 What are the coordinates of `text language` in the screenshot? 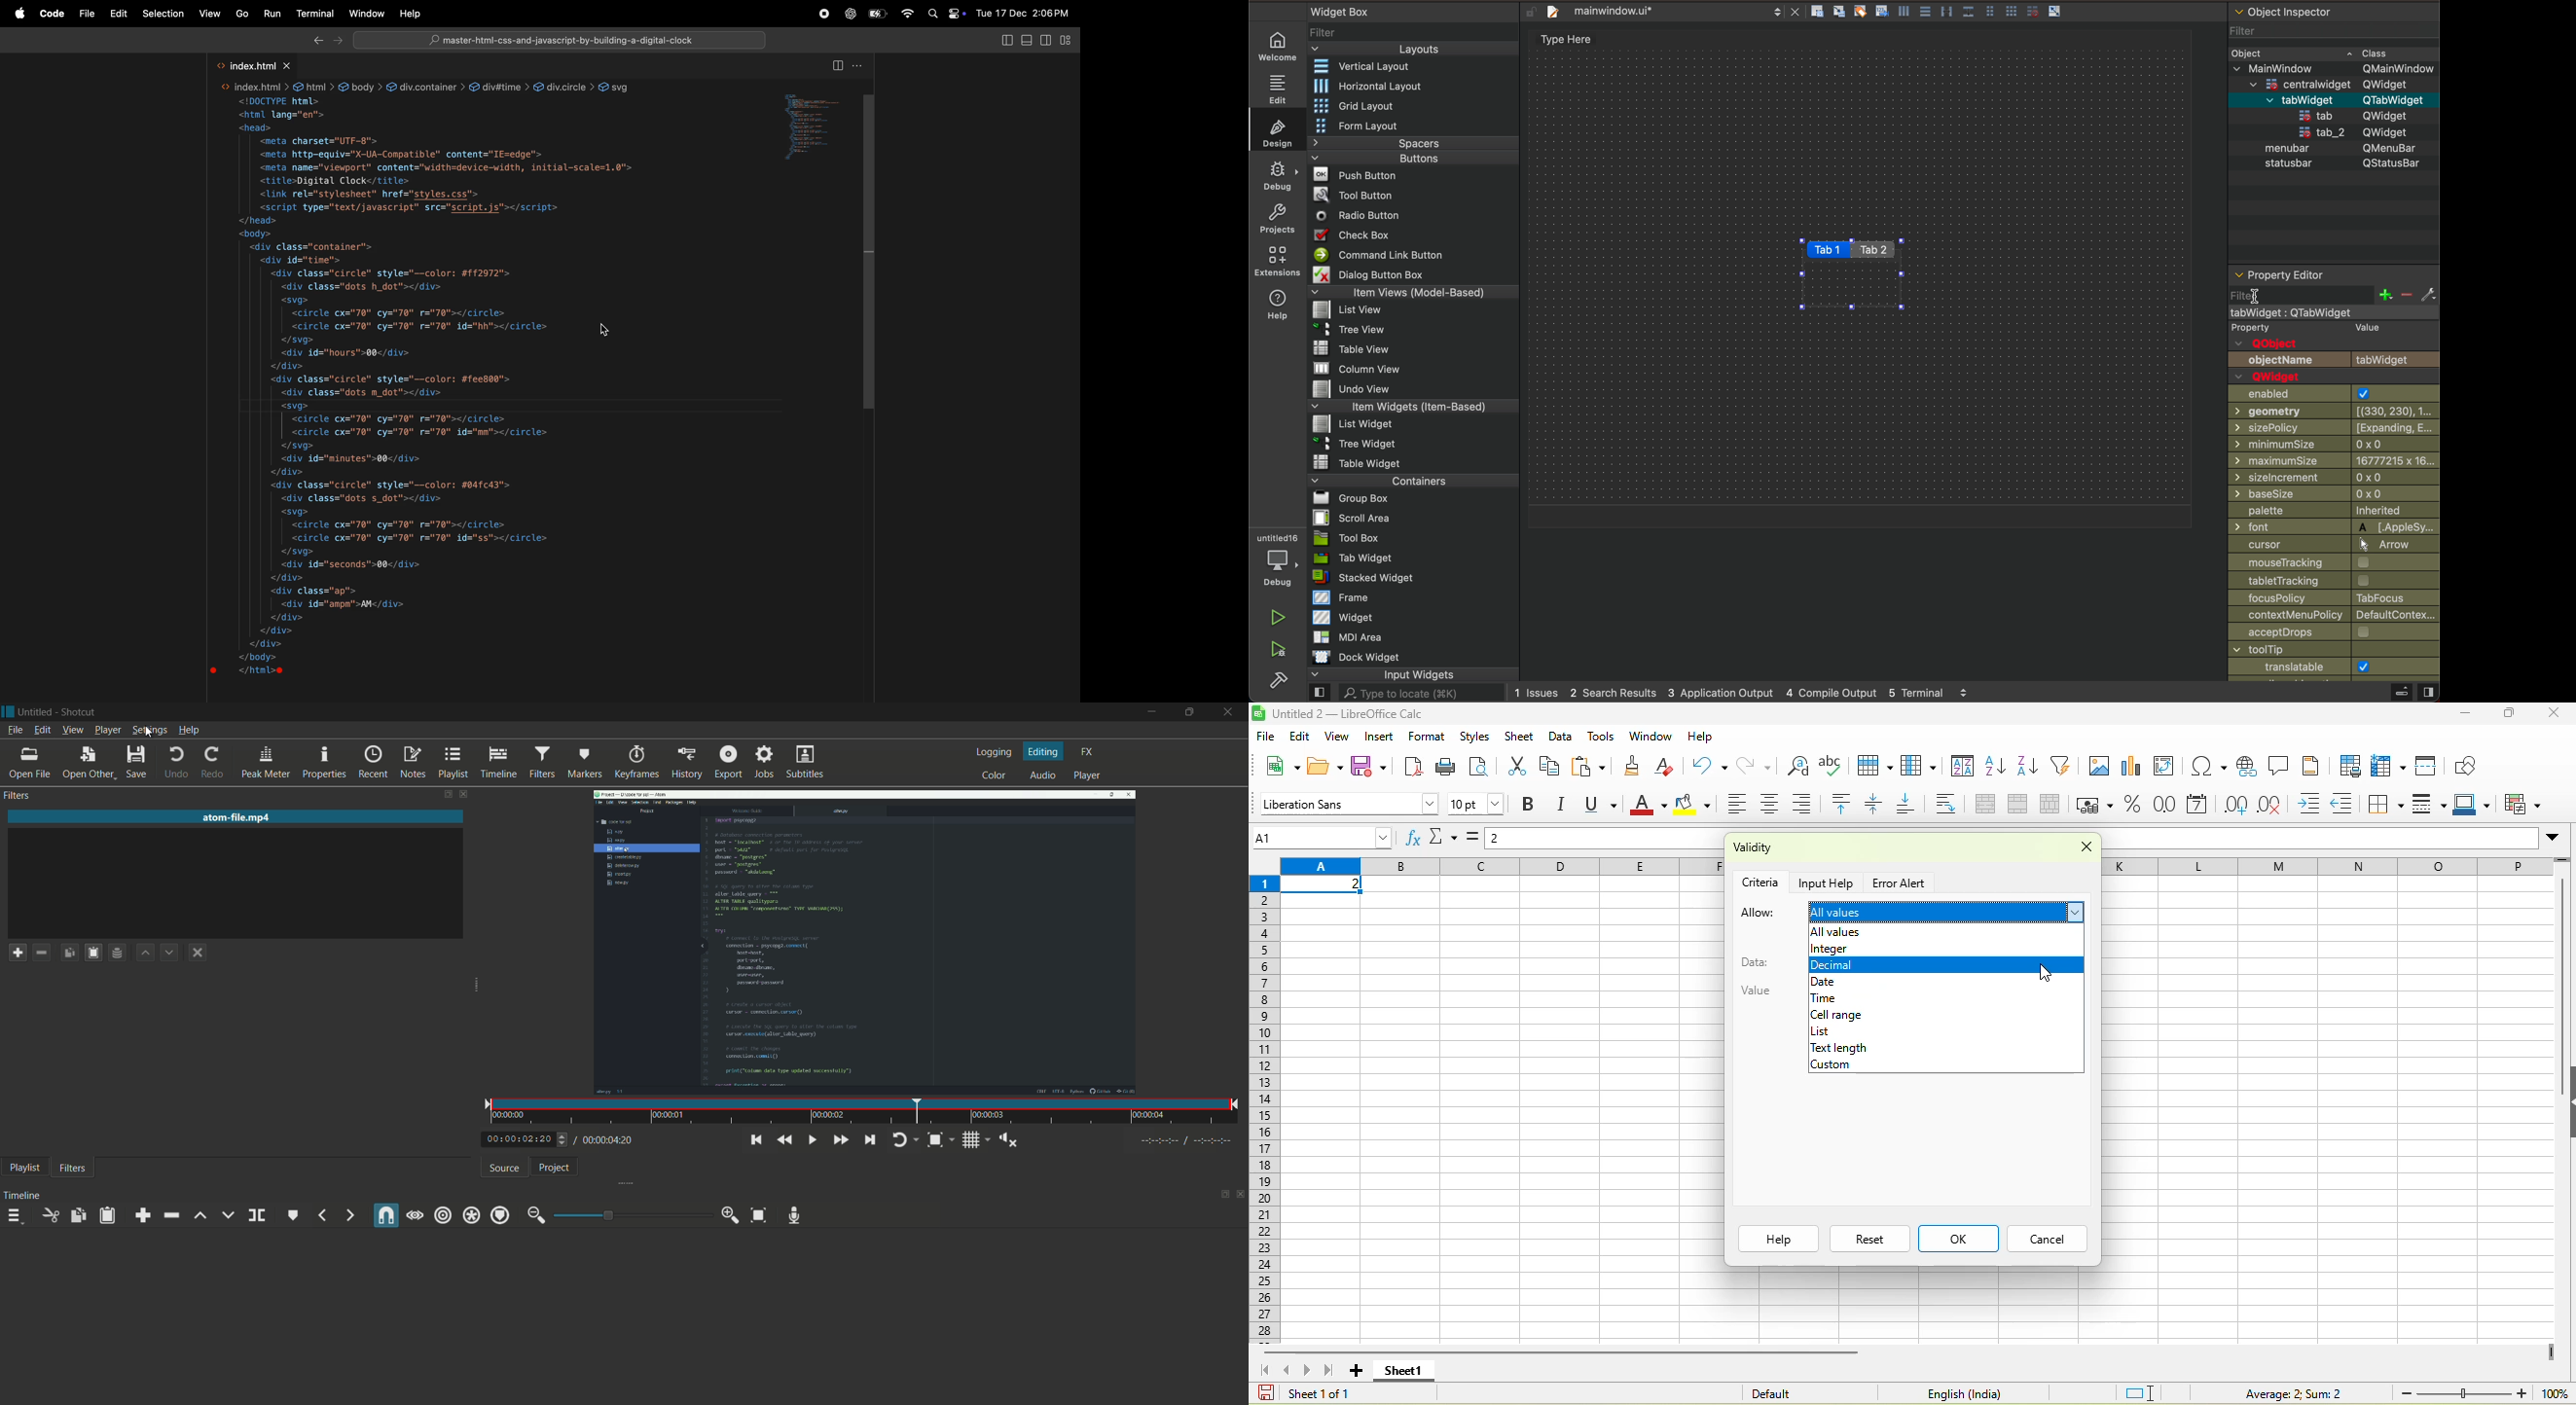 It's located at (1960, 1393).